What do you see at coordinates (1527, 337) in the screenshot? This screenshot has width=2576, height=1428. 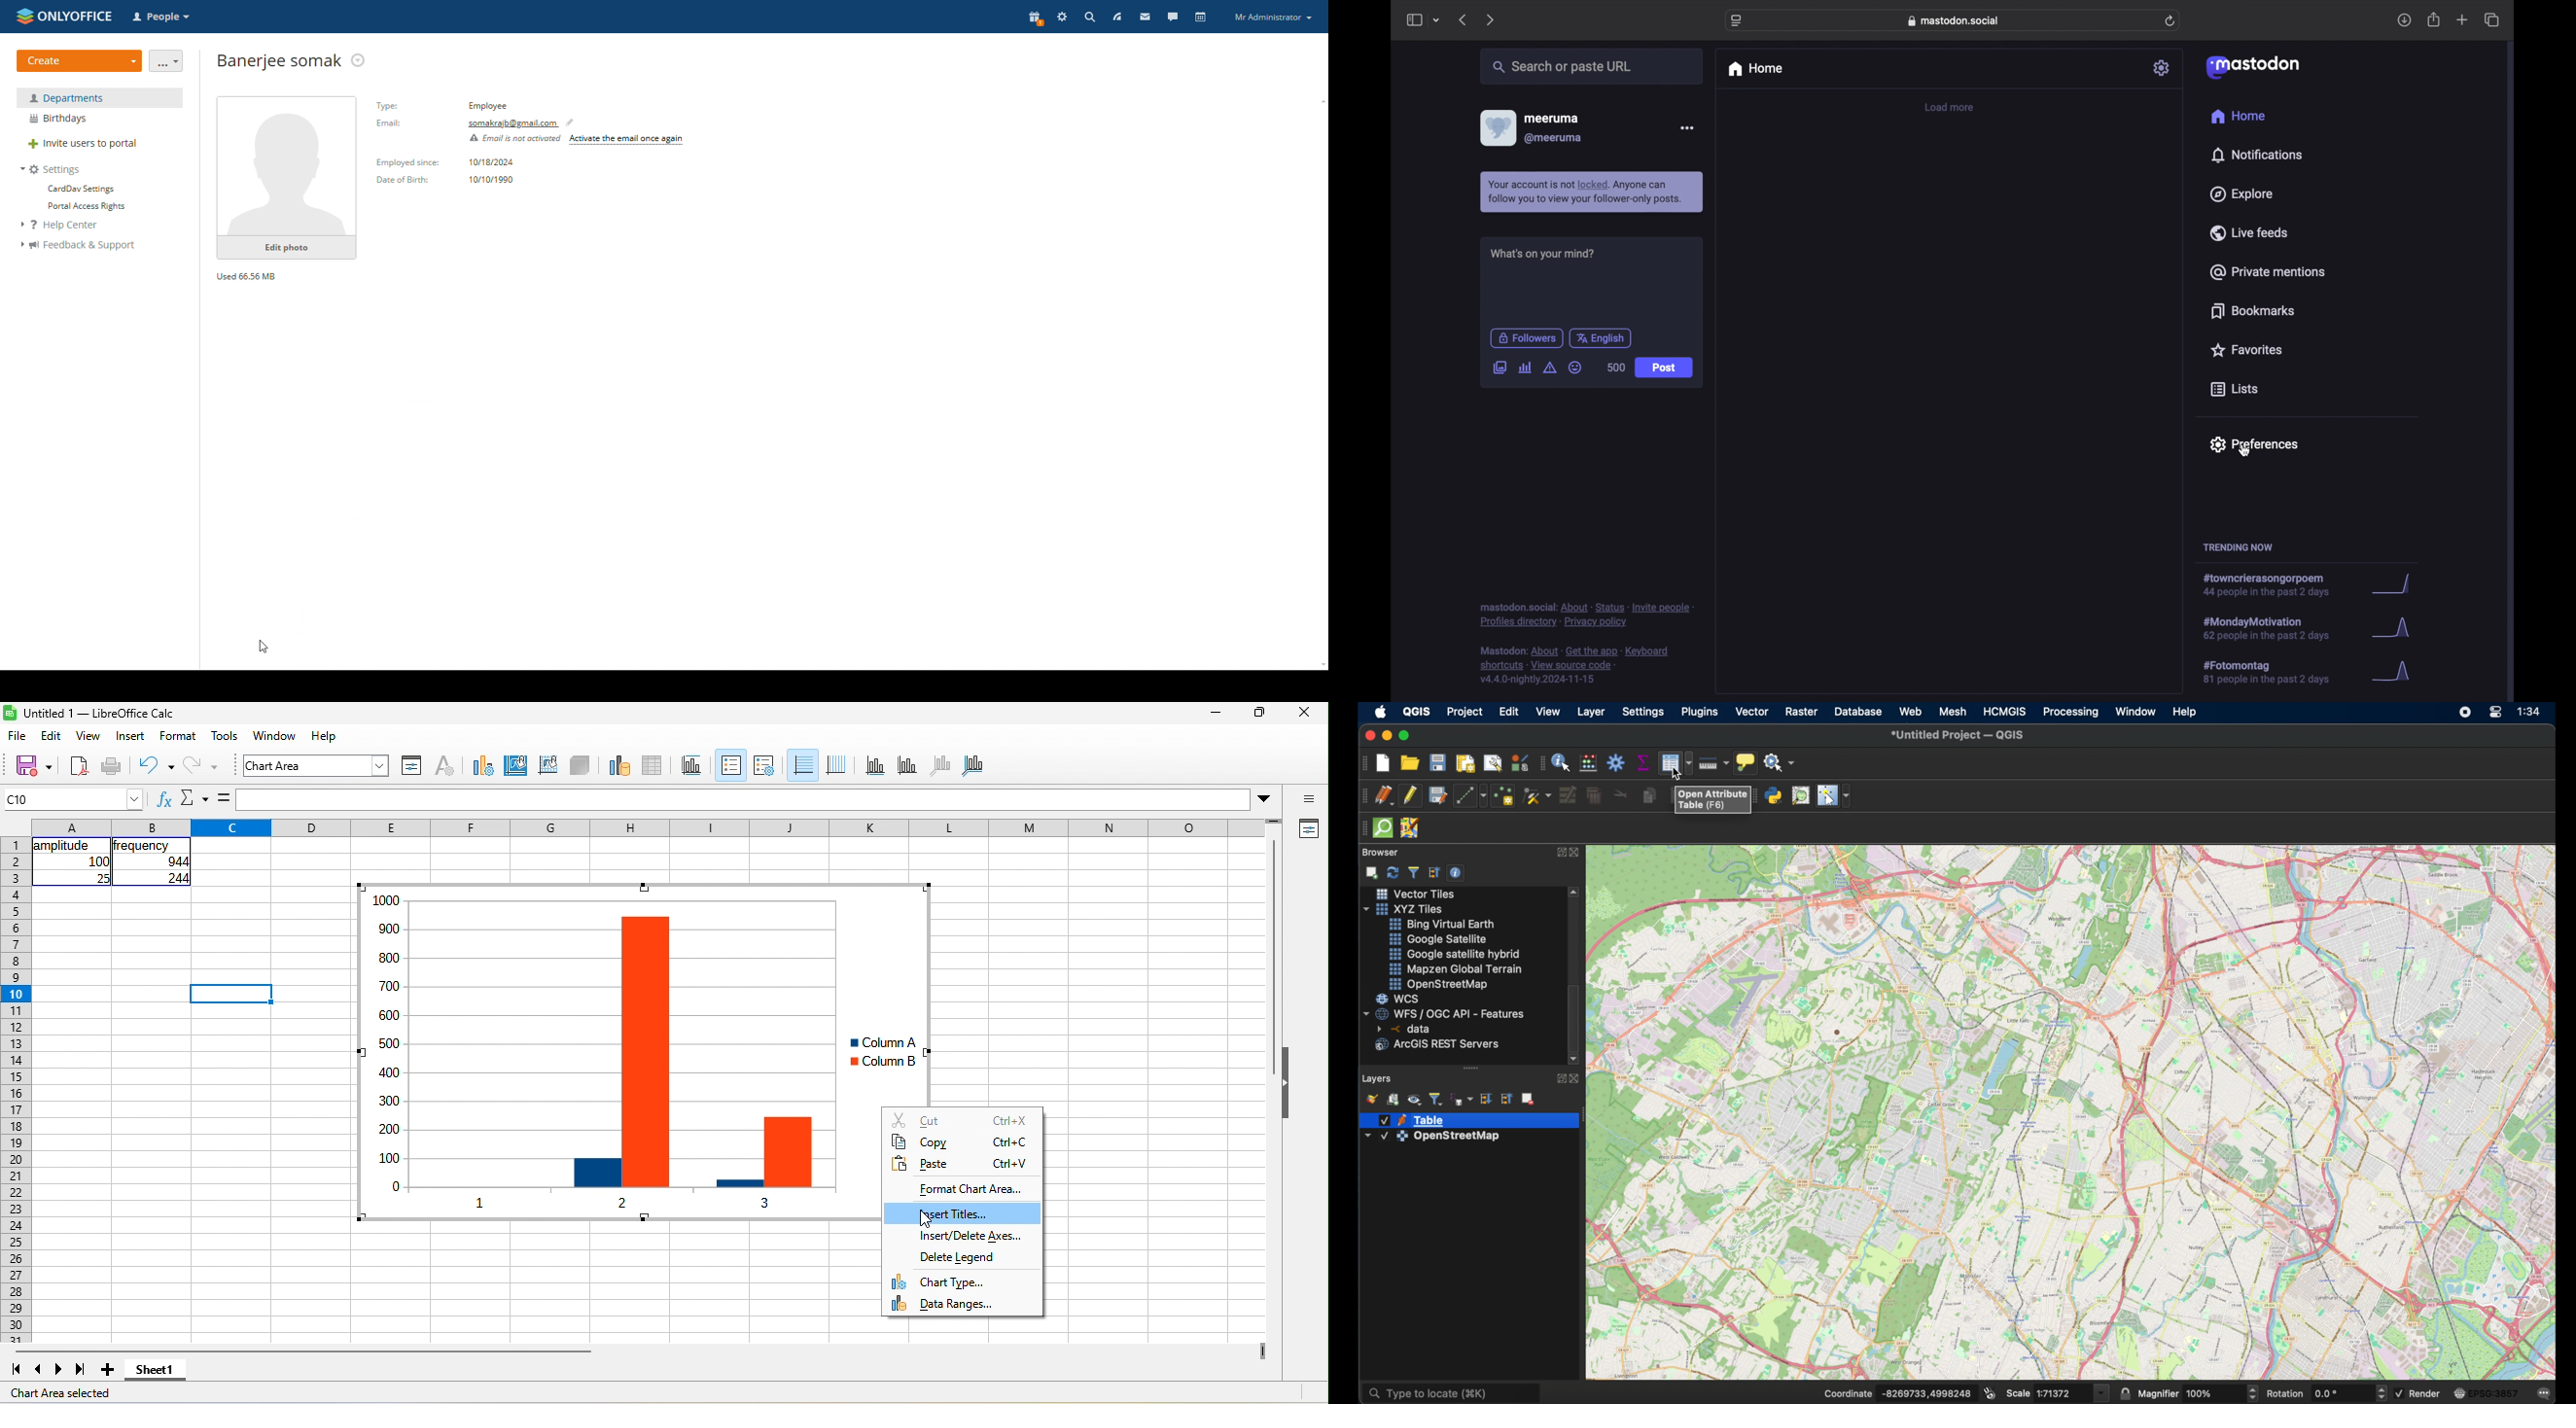 I see `followers` at bounding box center [1527, 337].